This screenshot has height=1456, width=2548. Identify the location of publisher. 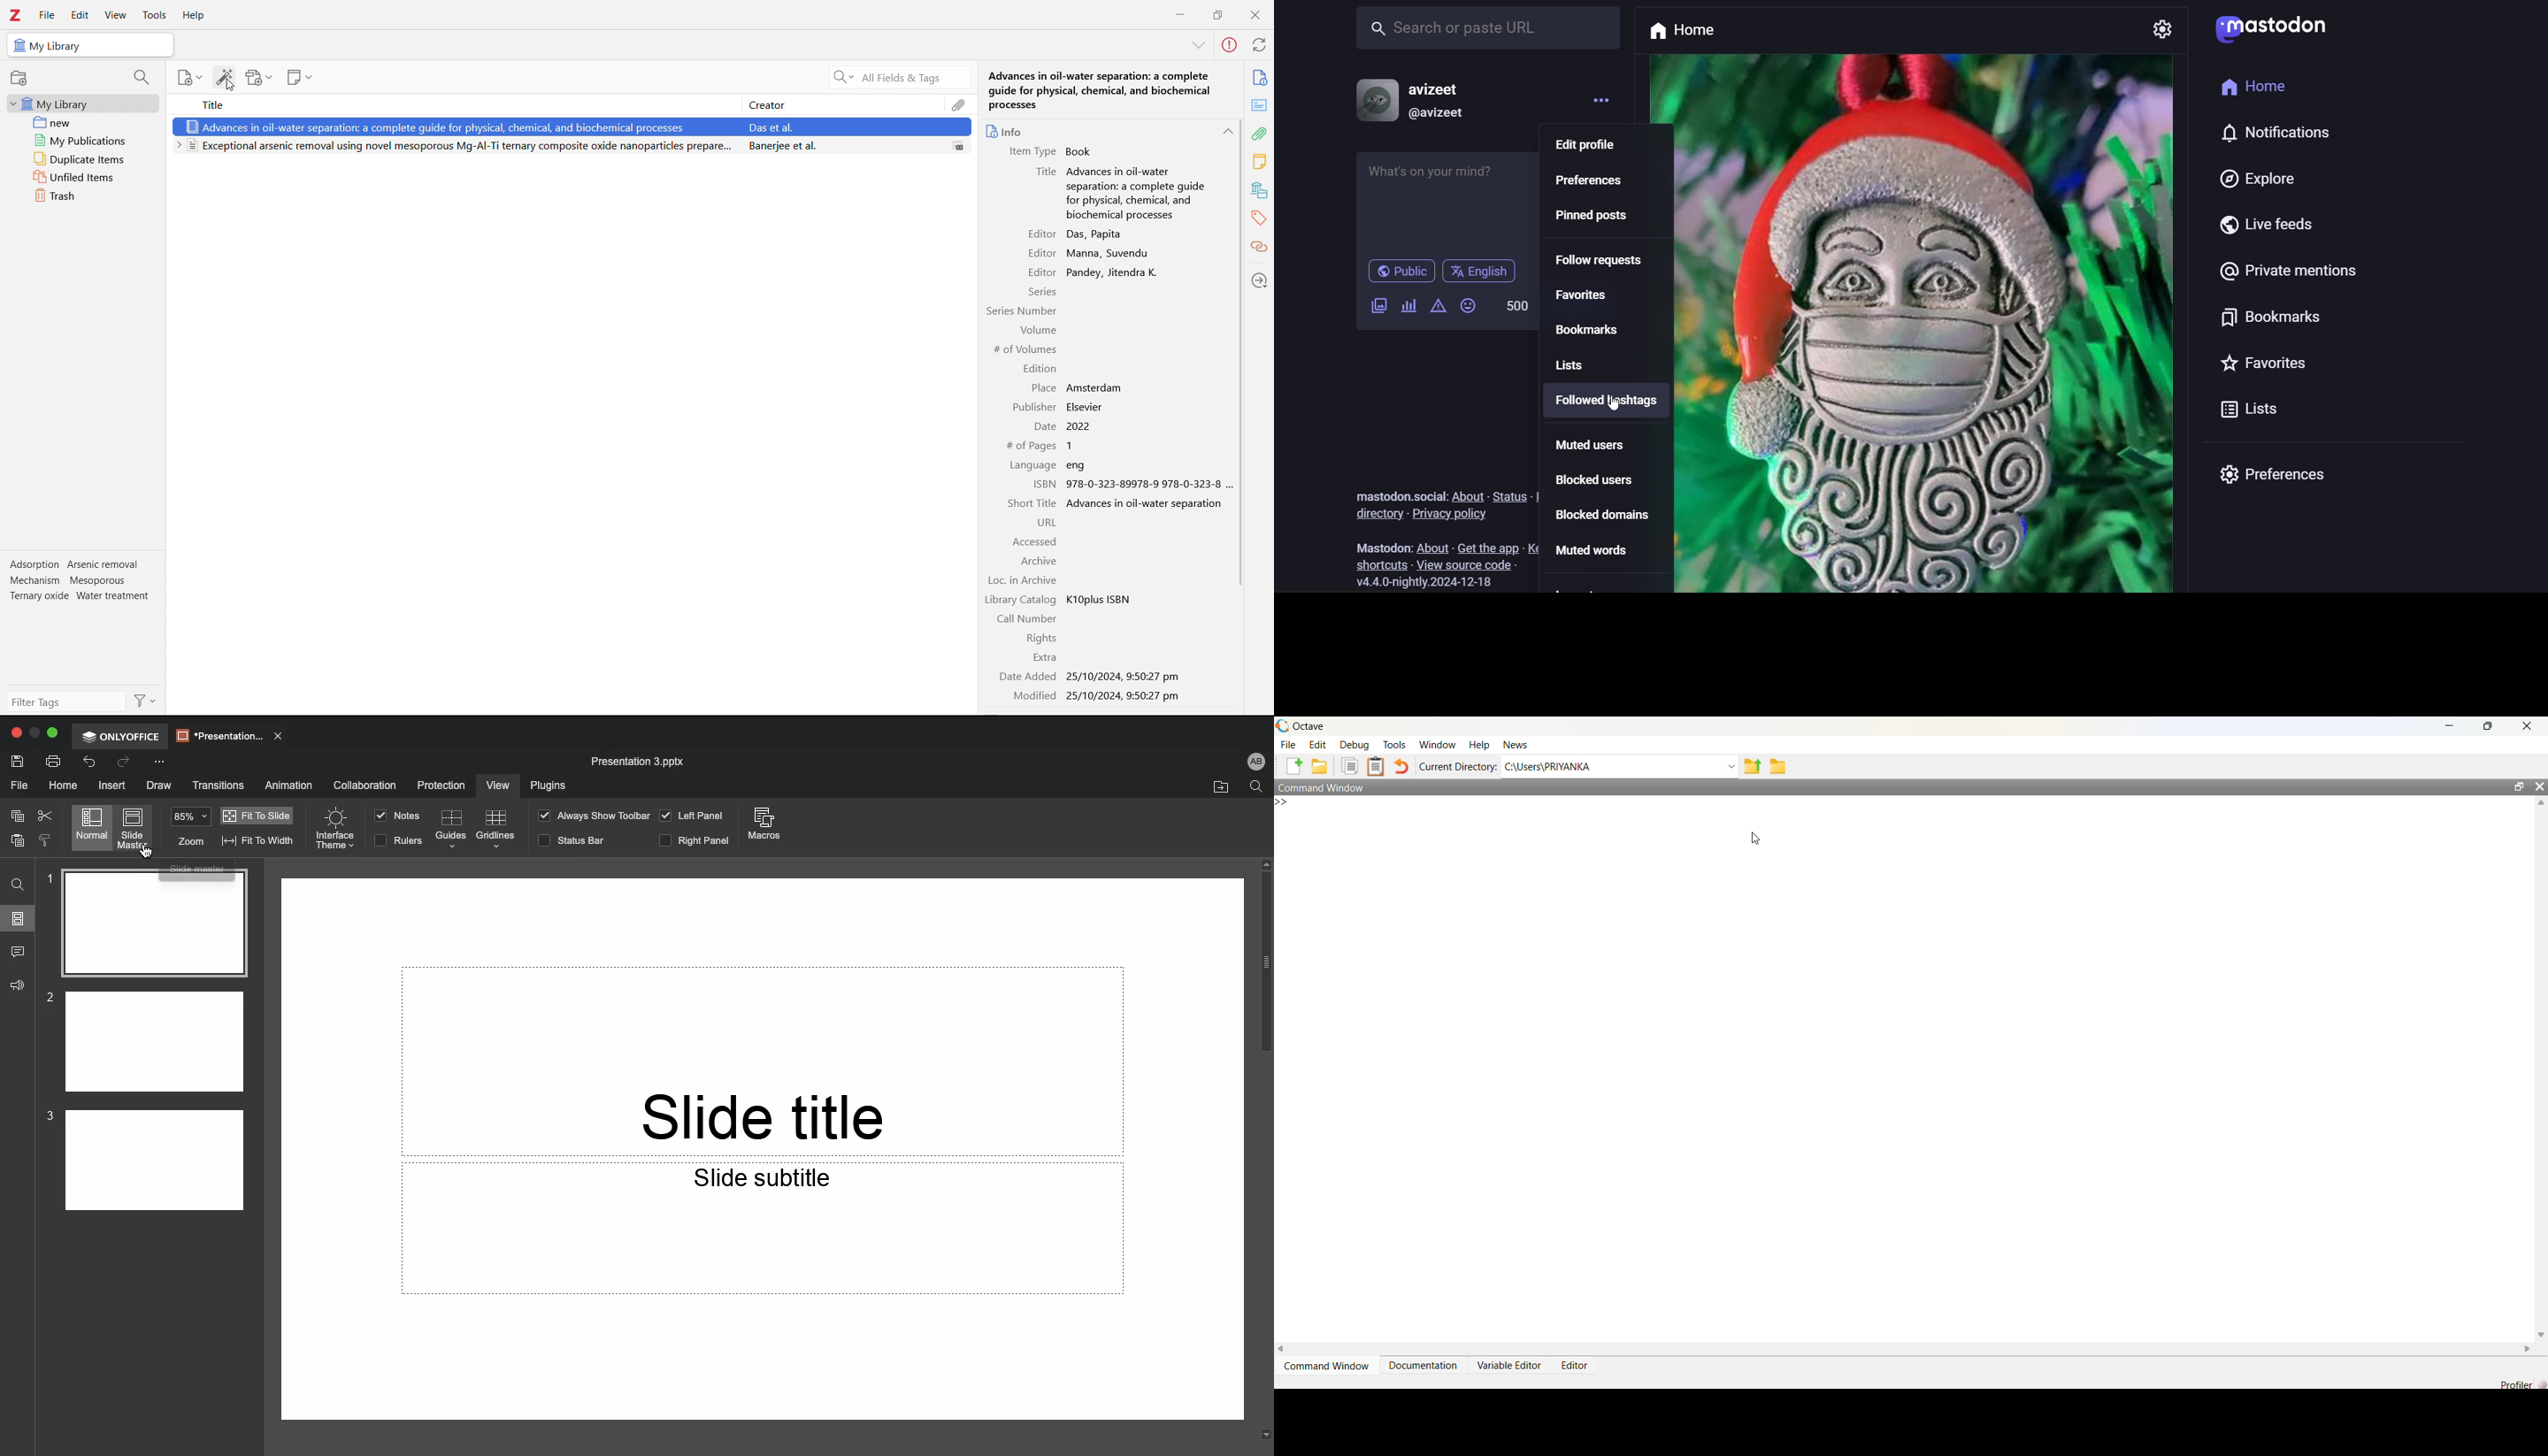
(1034, 407).